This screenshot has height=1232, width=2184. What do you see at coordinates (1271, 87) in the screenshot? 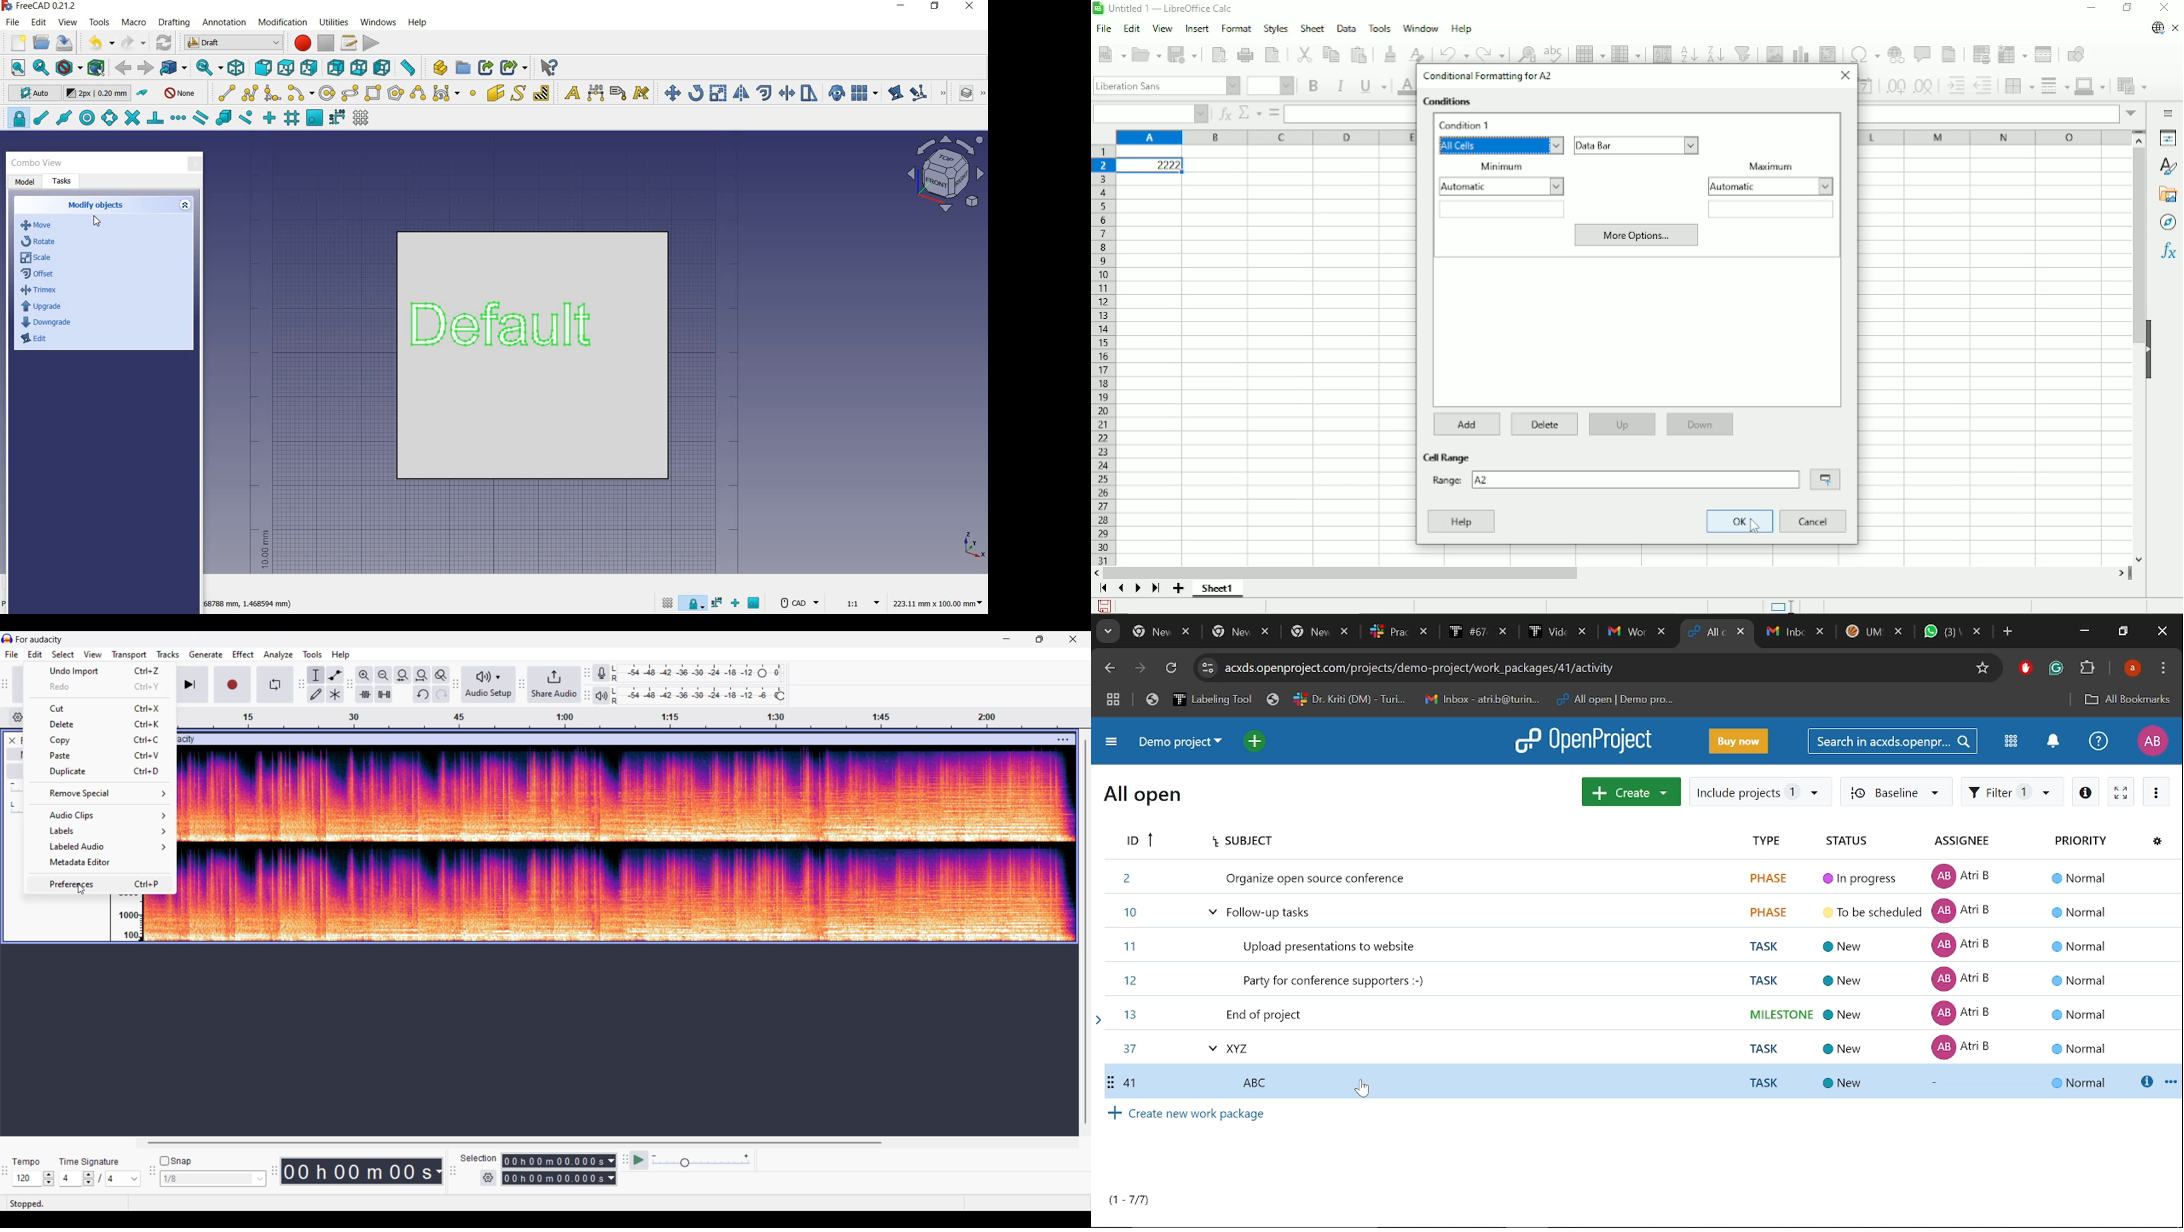
I see `Font size` at bounding box center [1271, 87].